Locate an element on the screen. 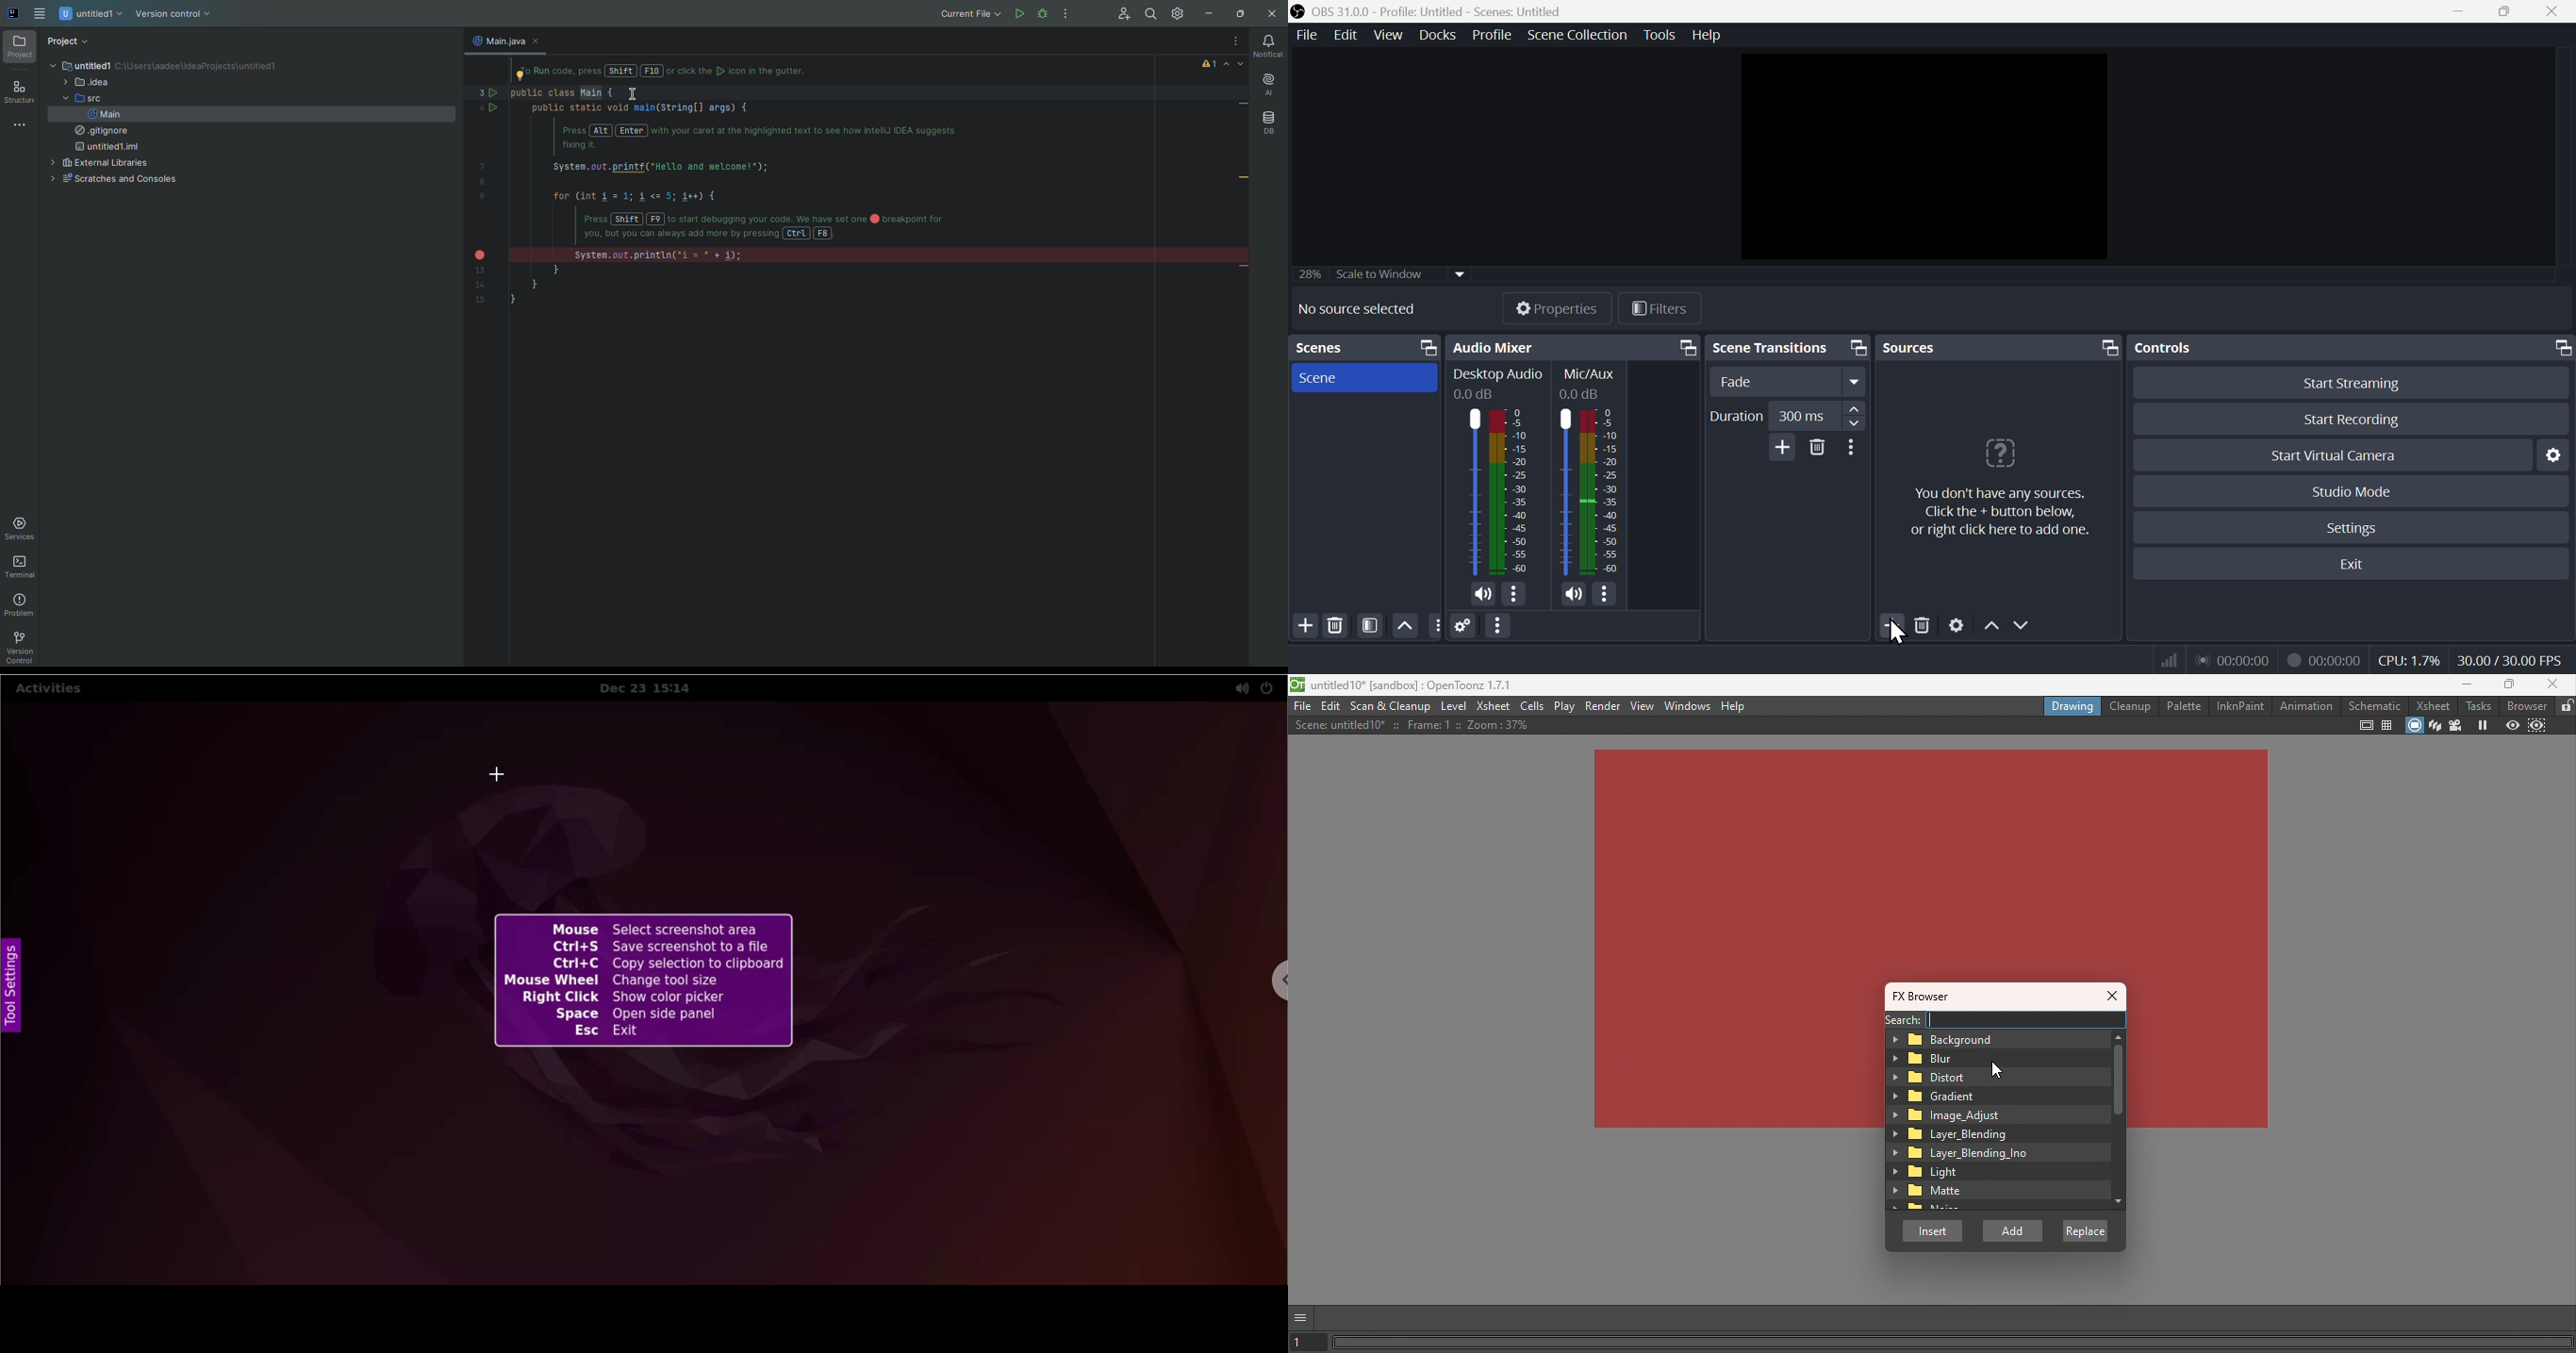 The height and width of the screenshot is (1372, 2576). 0.0dB is located at coordinates (1582, 394).